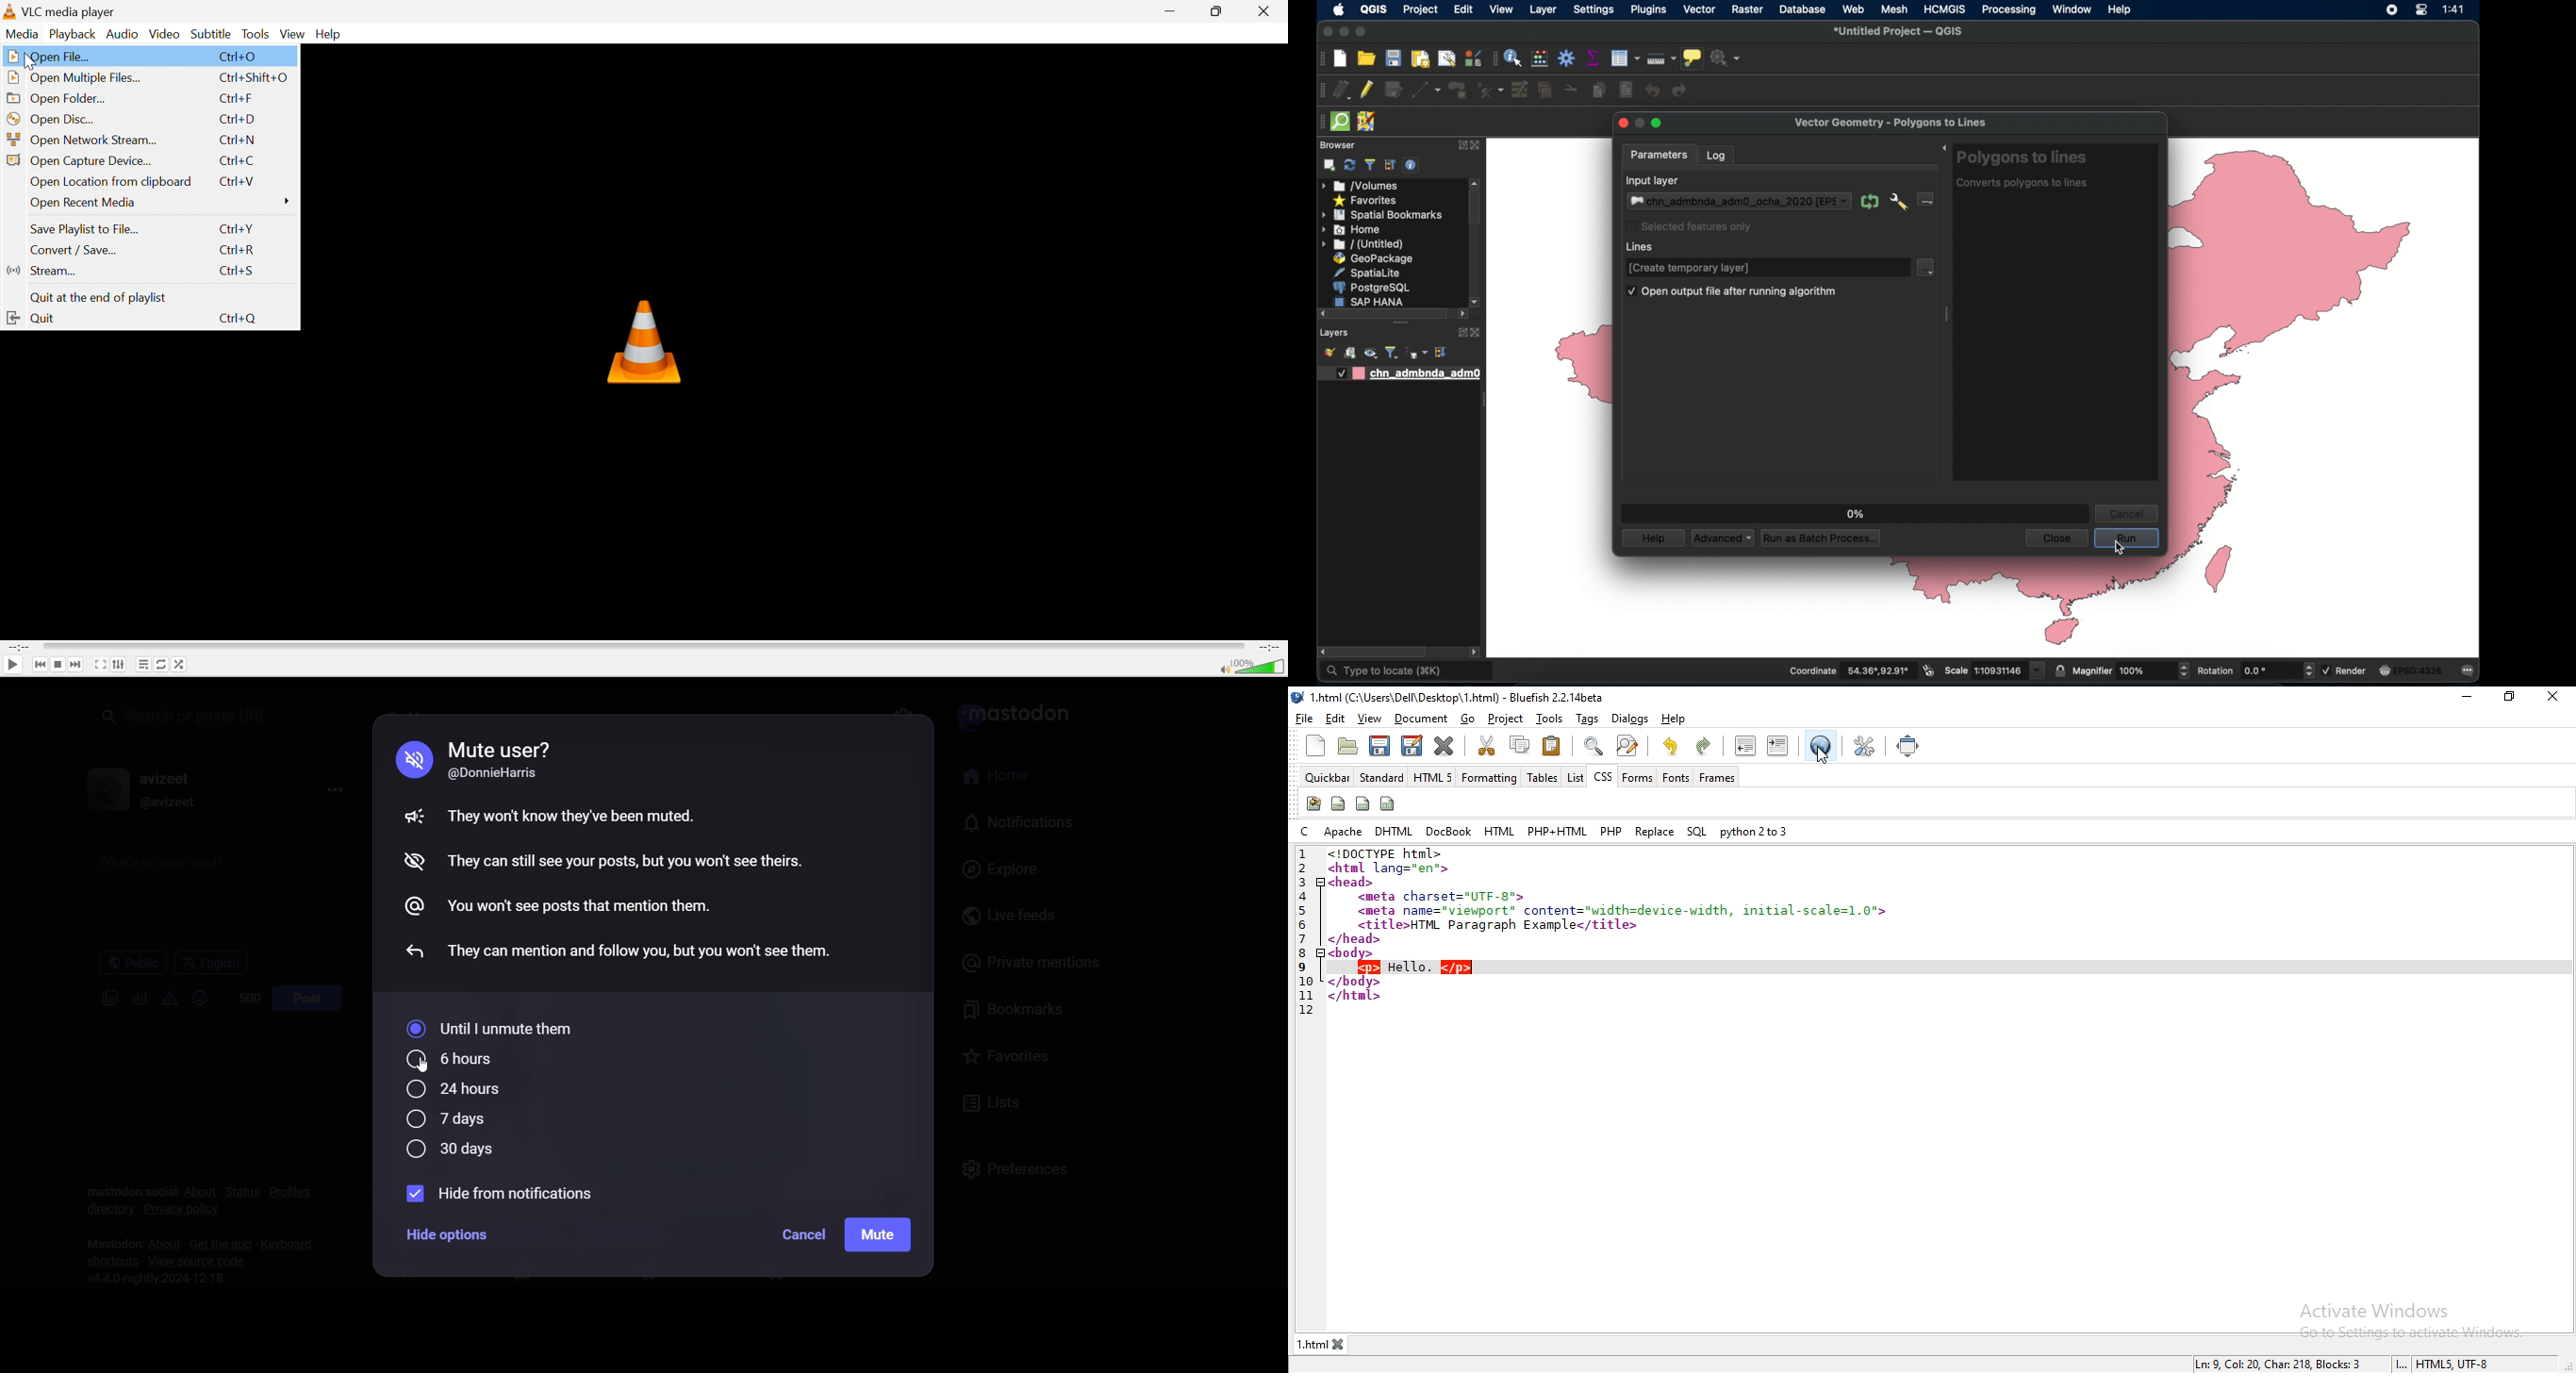 Image resolution: width=2576 pixels, height=1400 pixels. Describe the element at coordinates (162, 664) in the screenshot. I see `Click to toggle between loop all, loop one and no loop` at that location.